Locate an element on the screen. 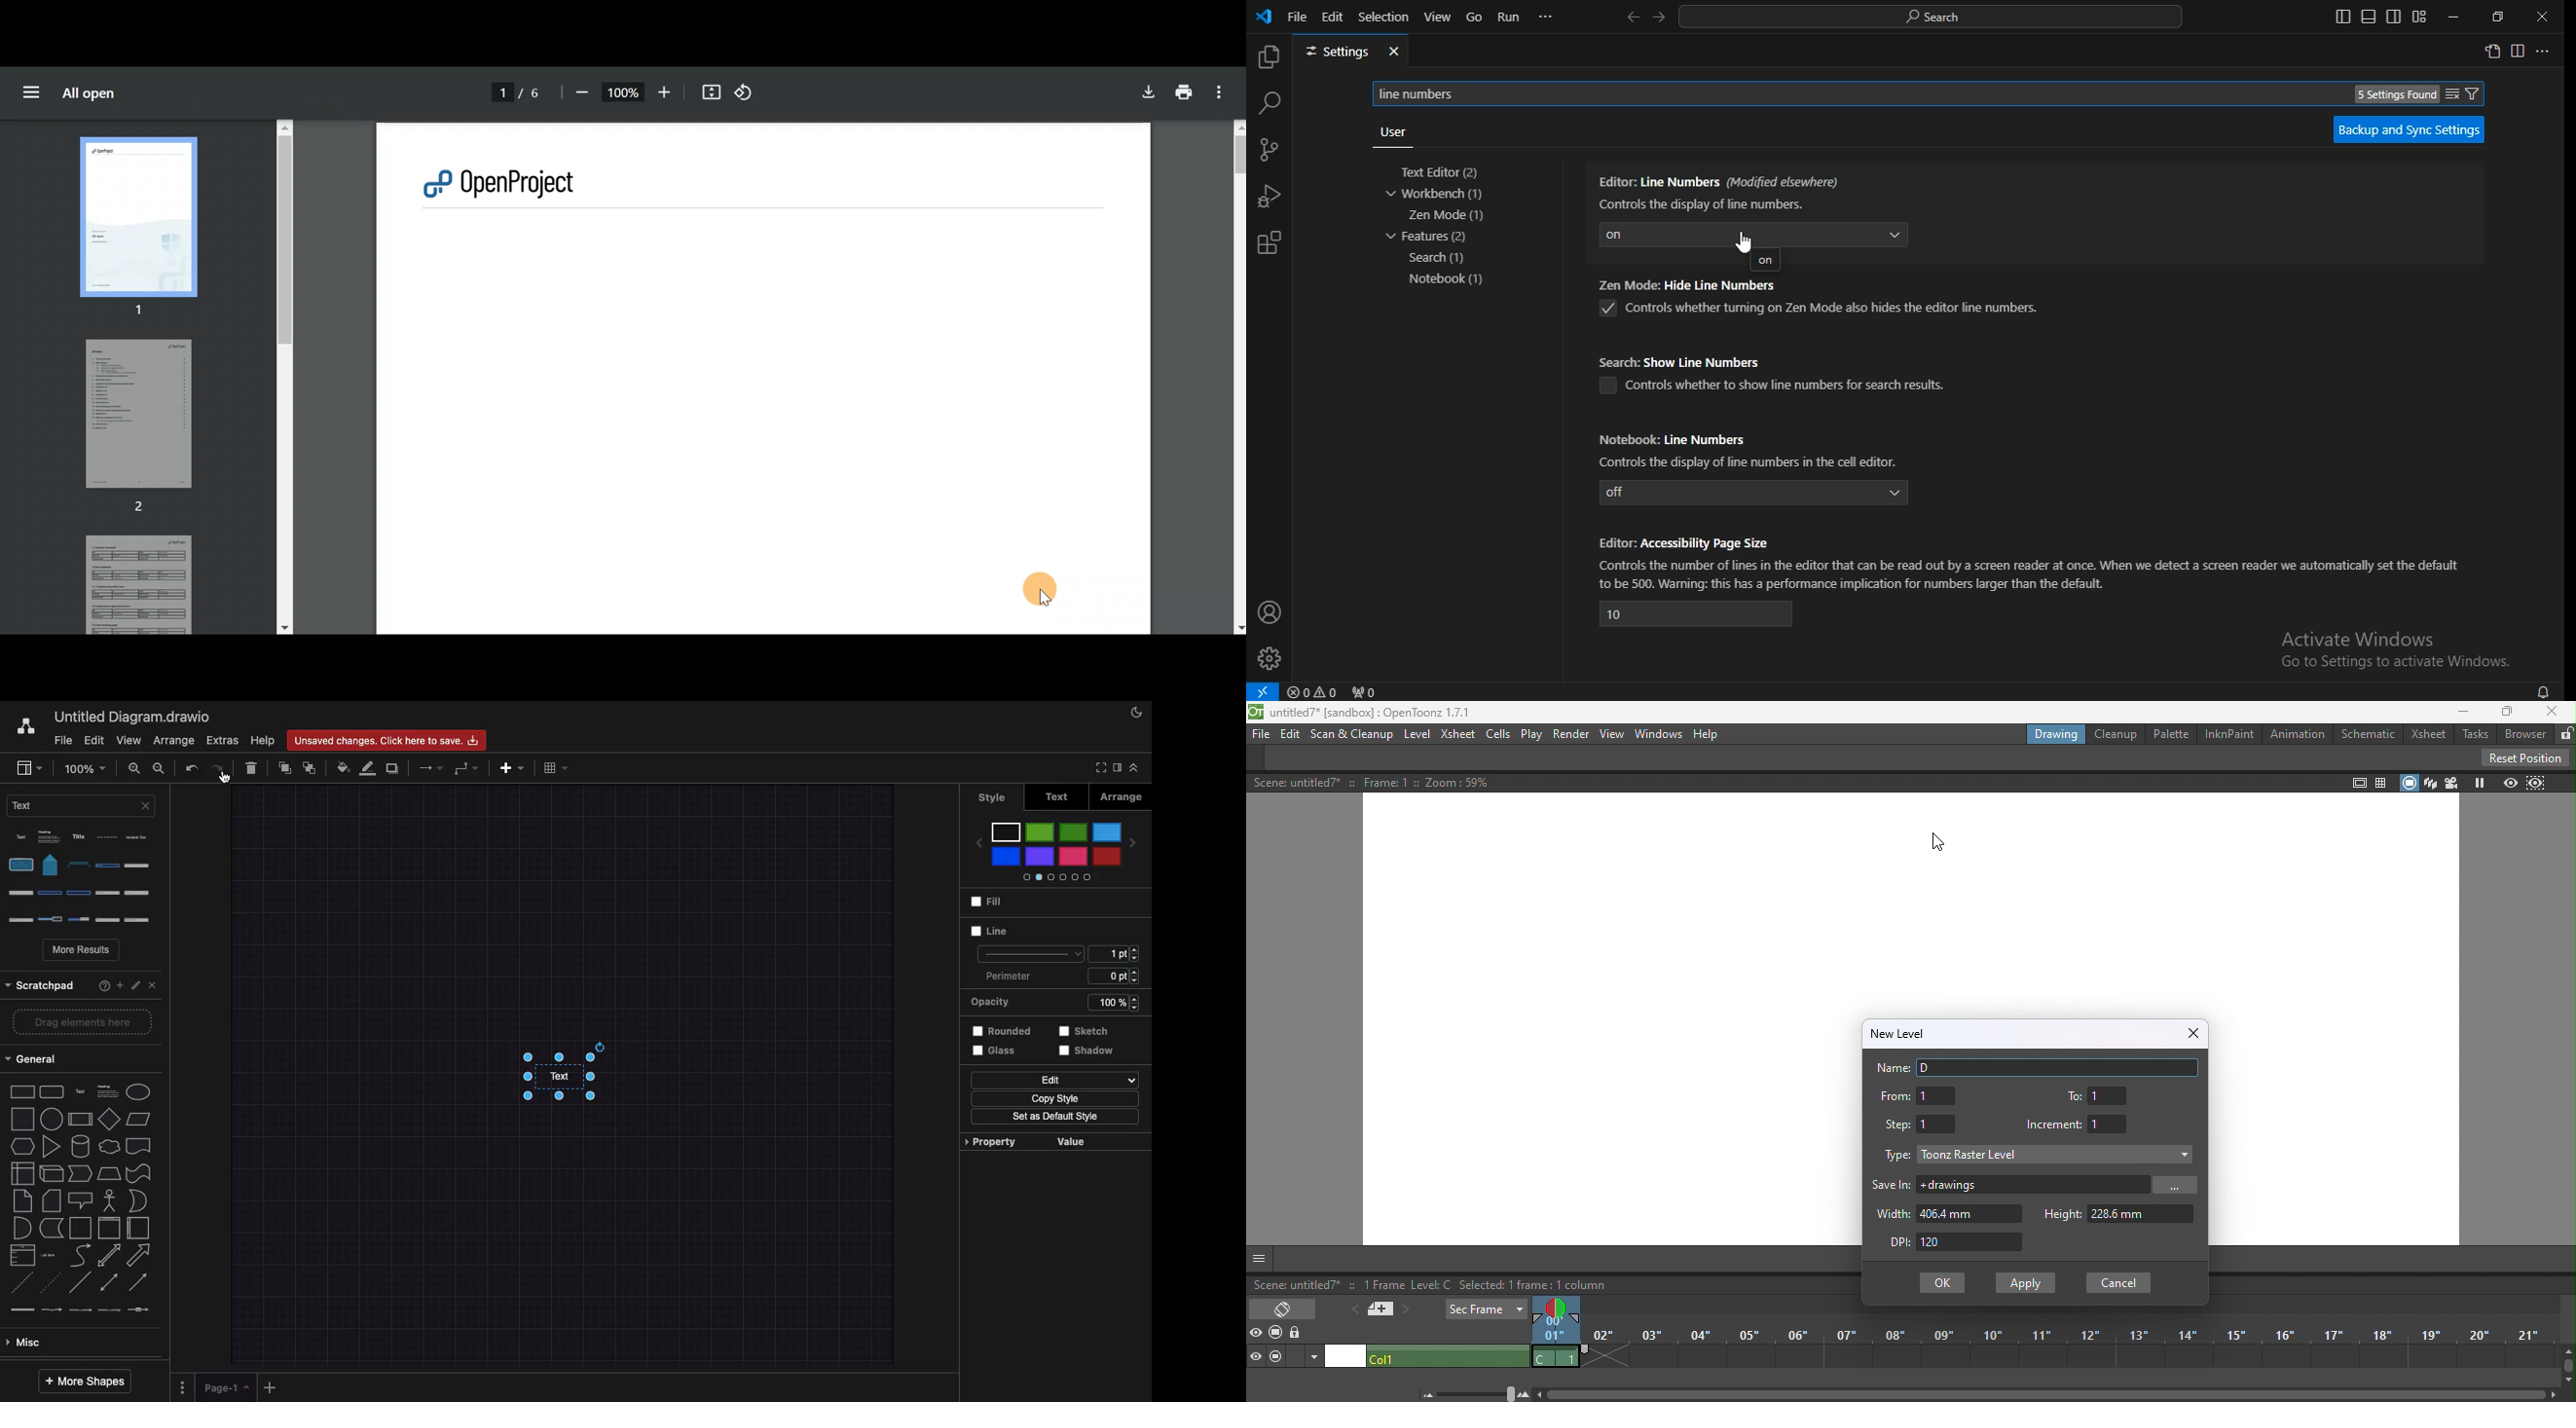 This screenshot has width=2576, height=1428. Opacity is located at coordinates (1051, 1003).